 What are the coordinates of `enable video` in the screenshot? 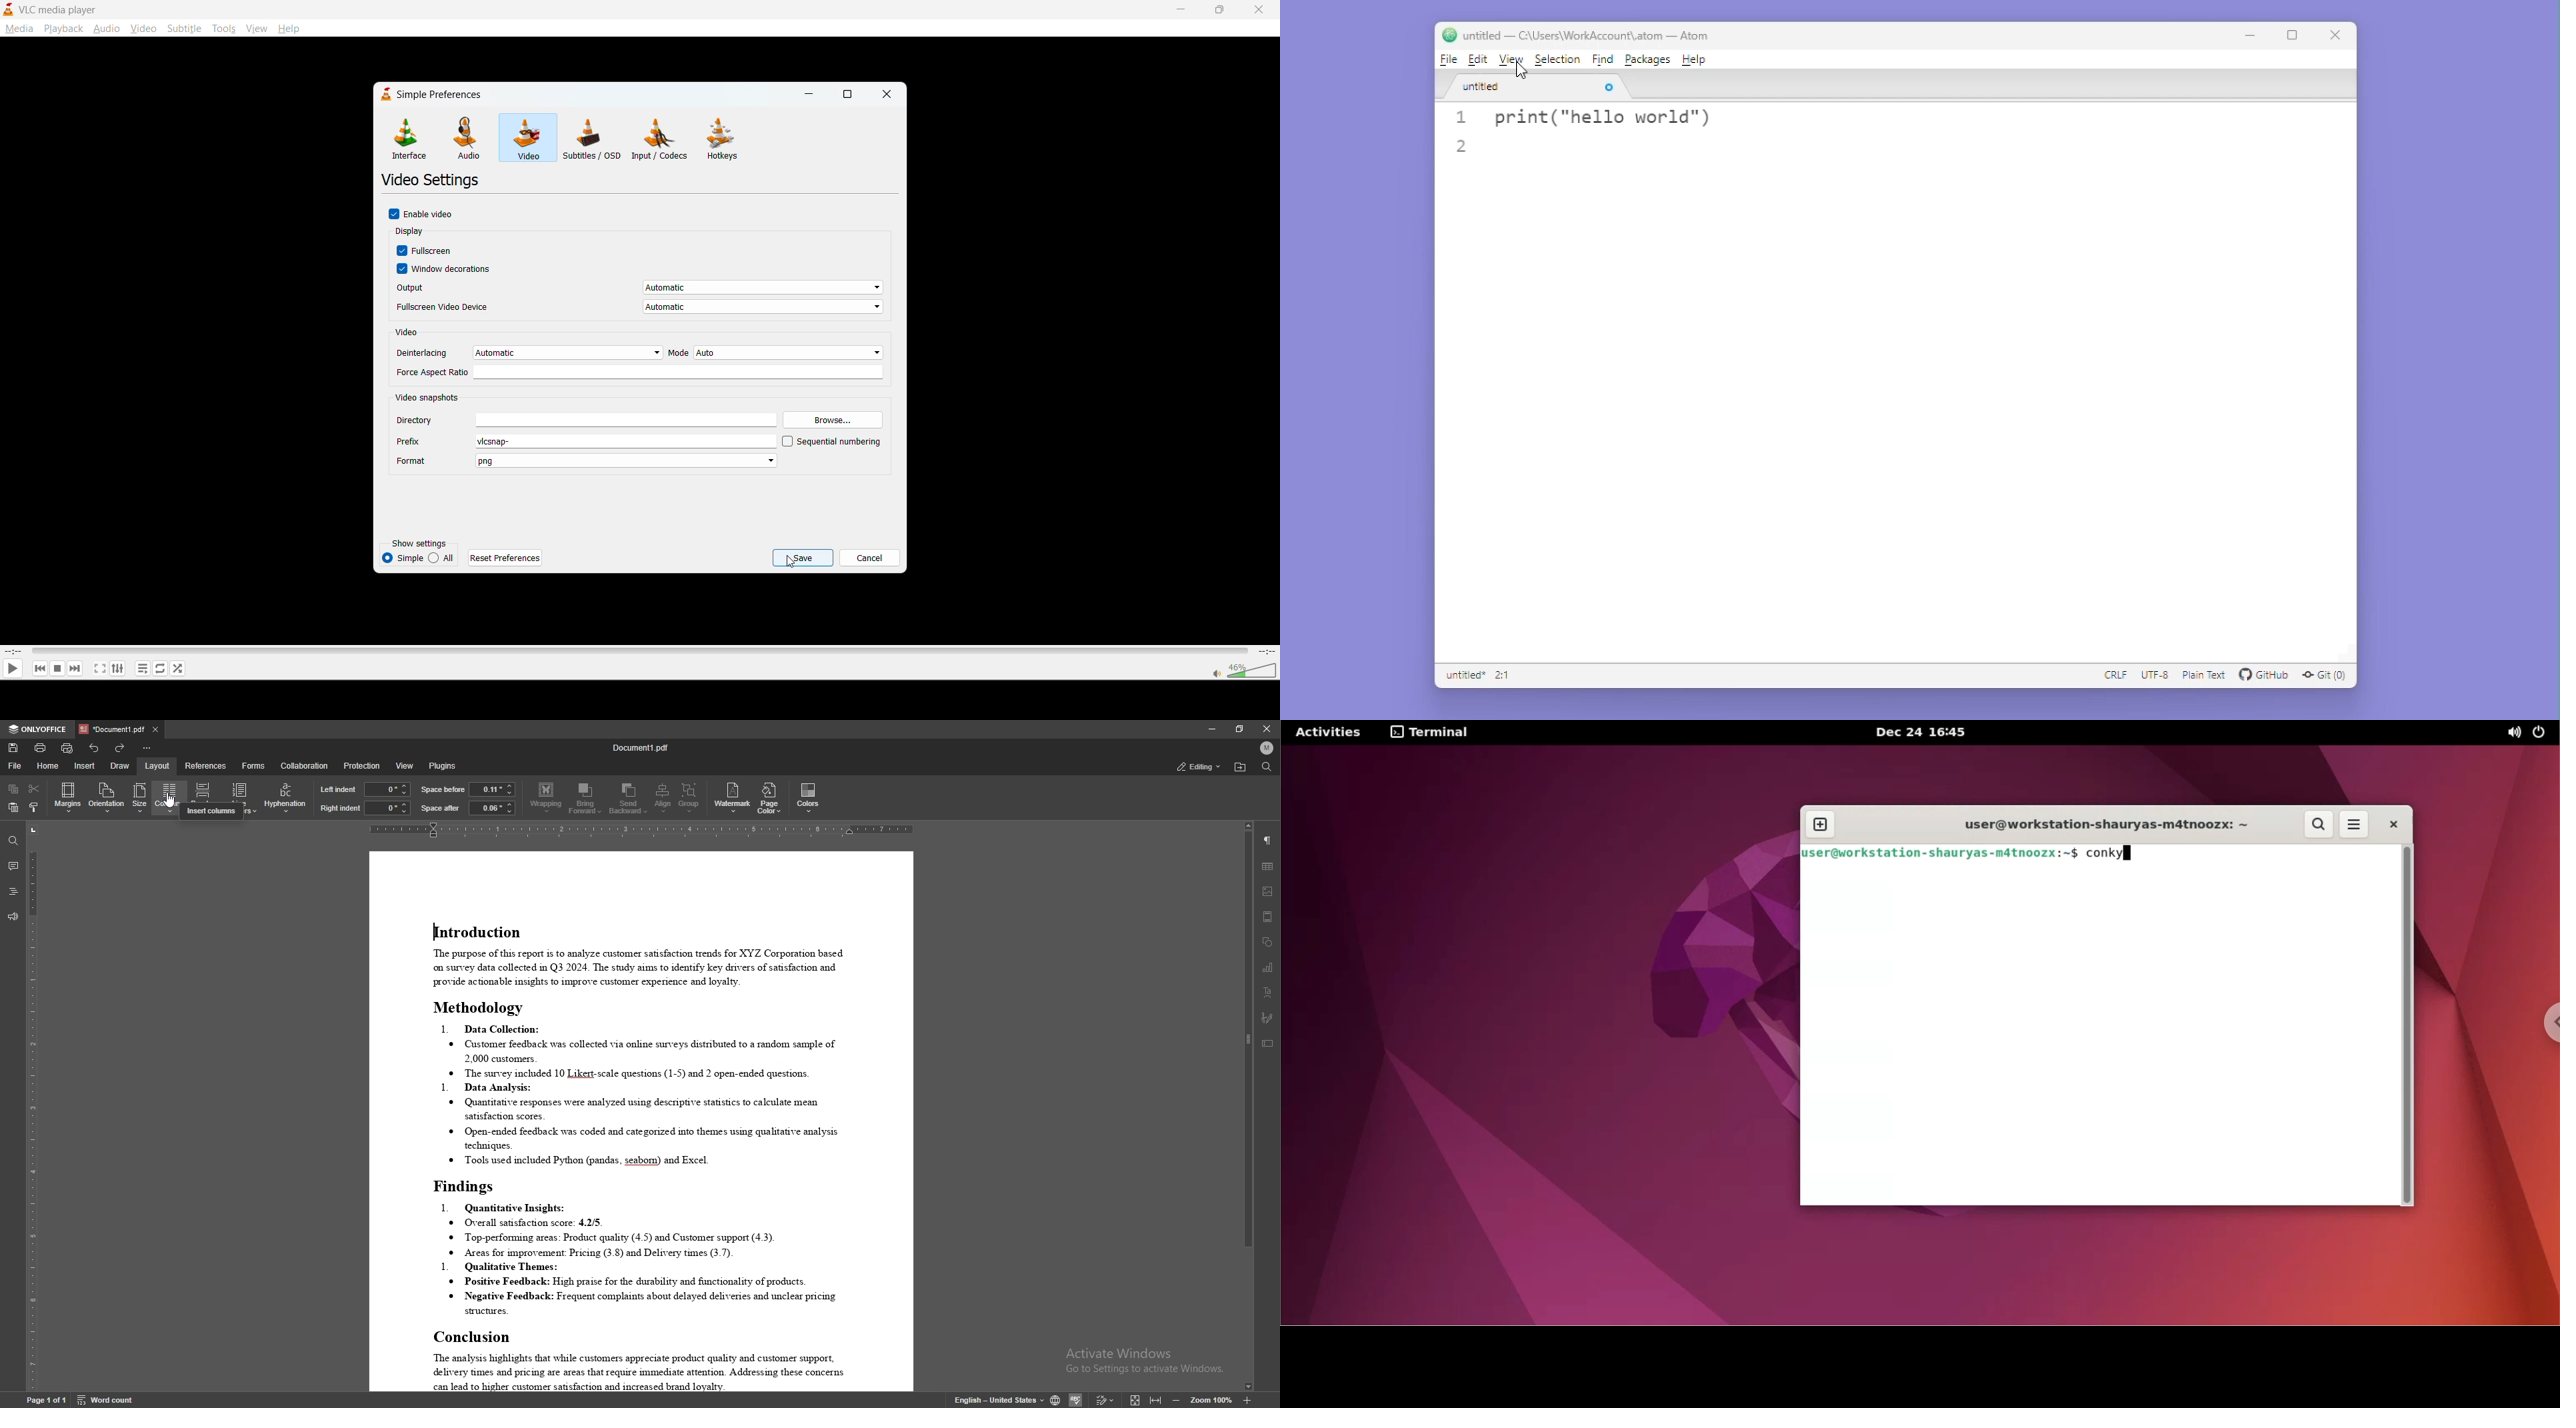 It's located at (423, 215).